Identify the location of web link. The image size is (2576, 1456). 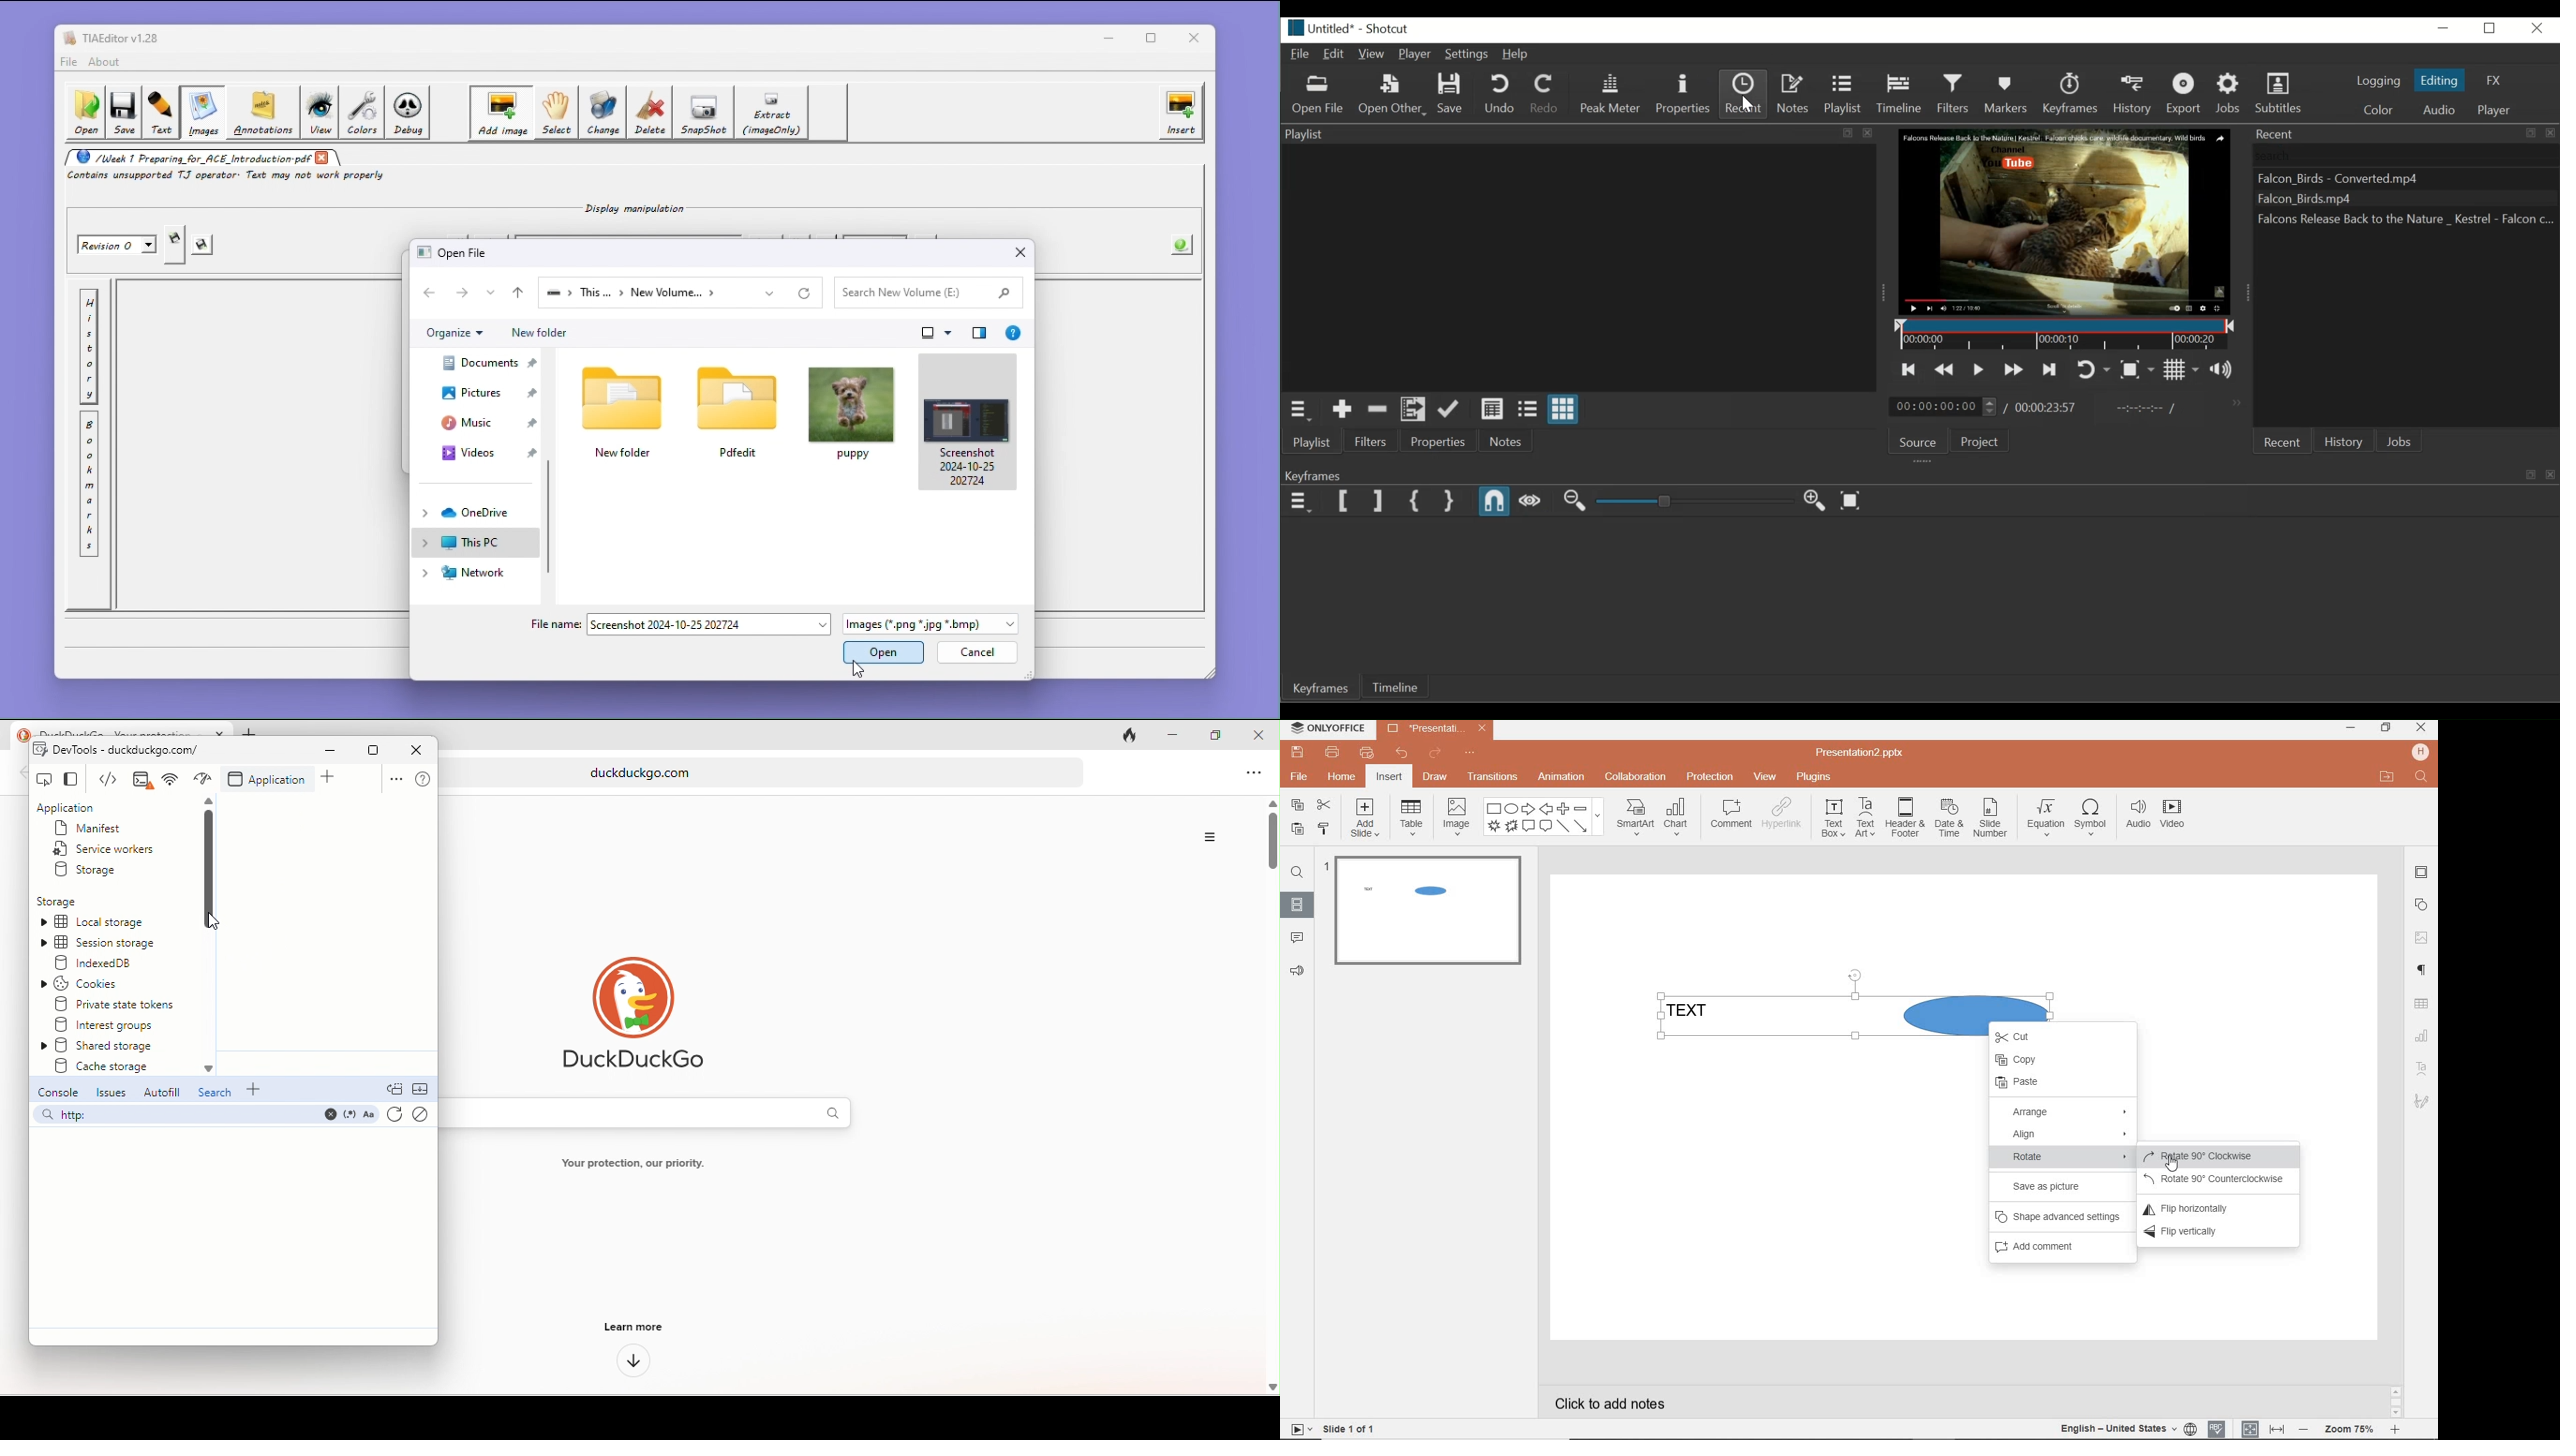
(770, 772).